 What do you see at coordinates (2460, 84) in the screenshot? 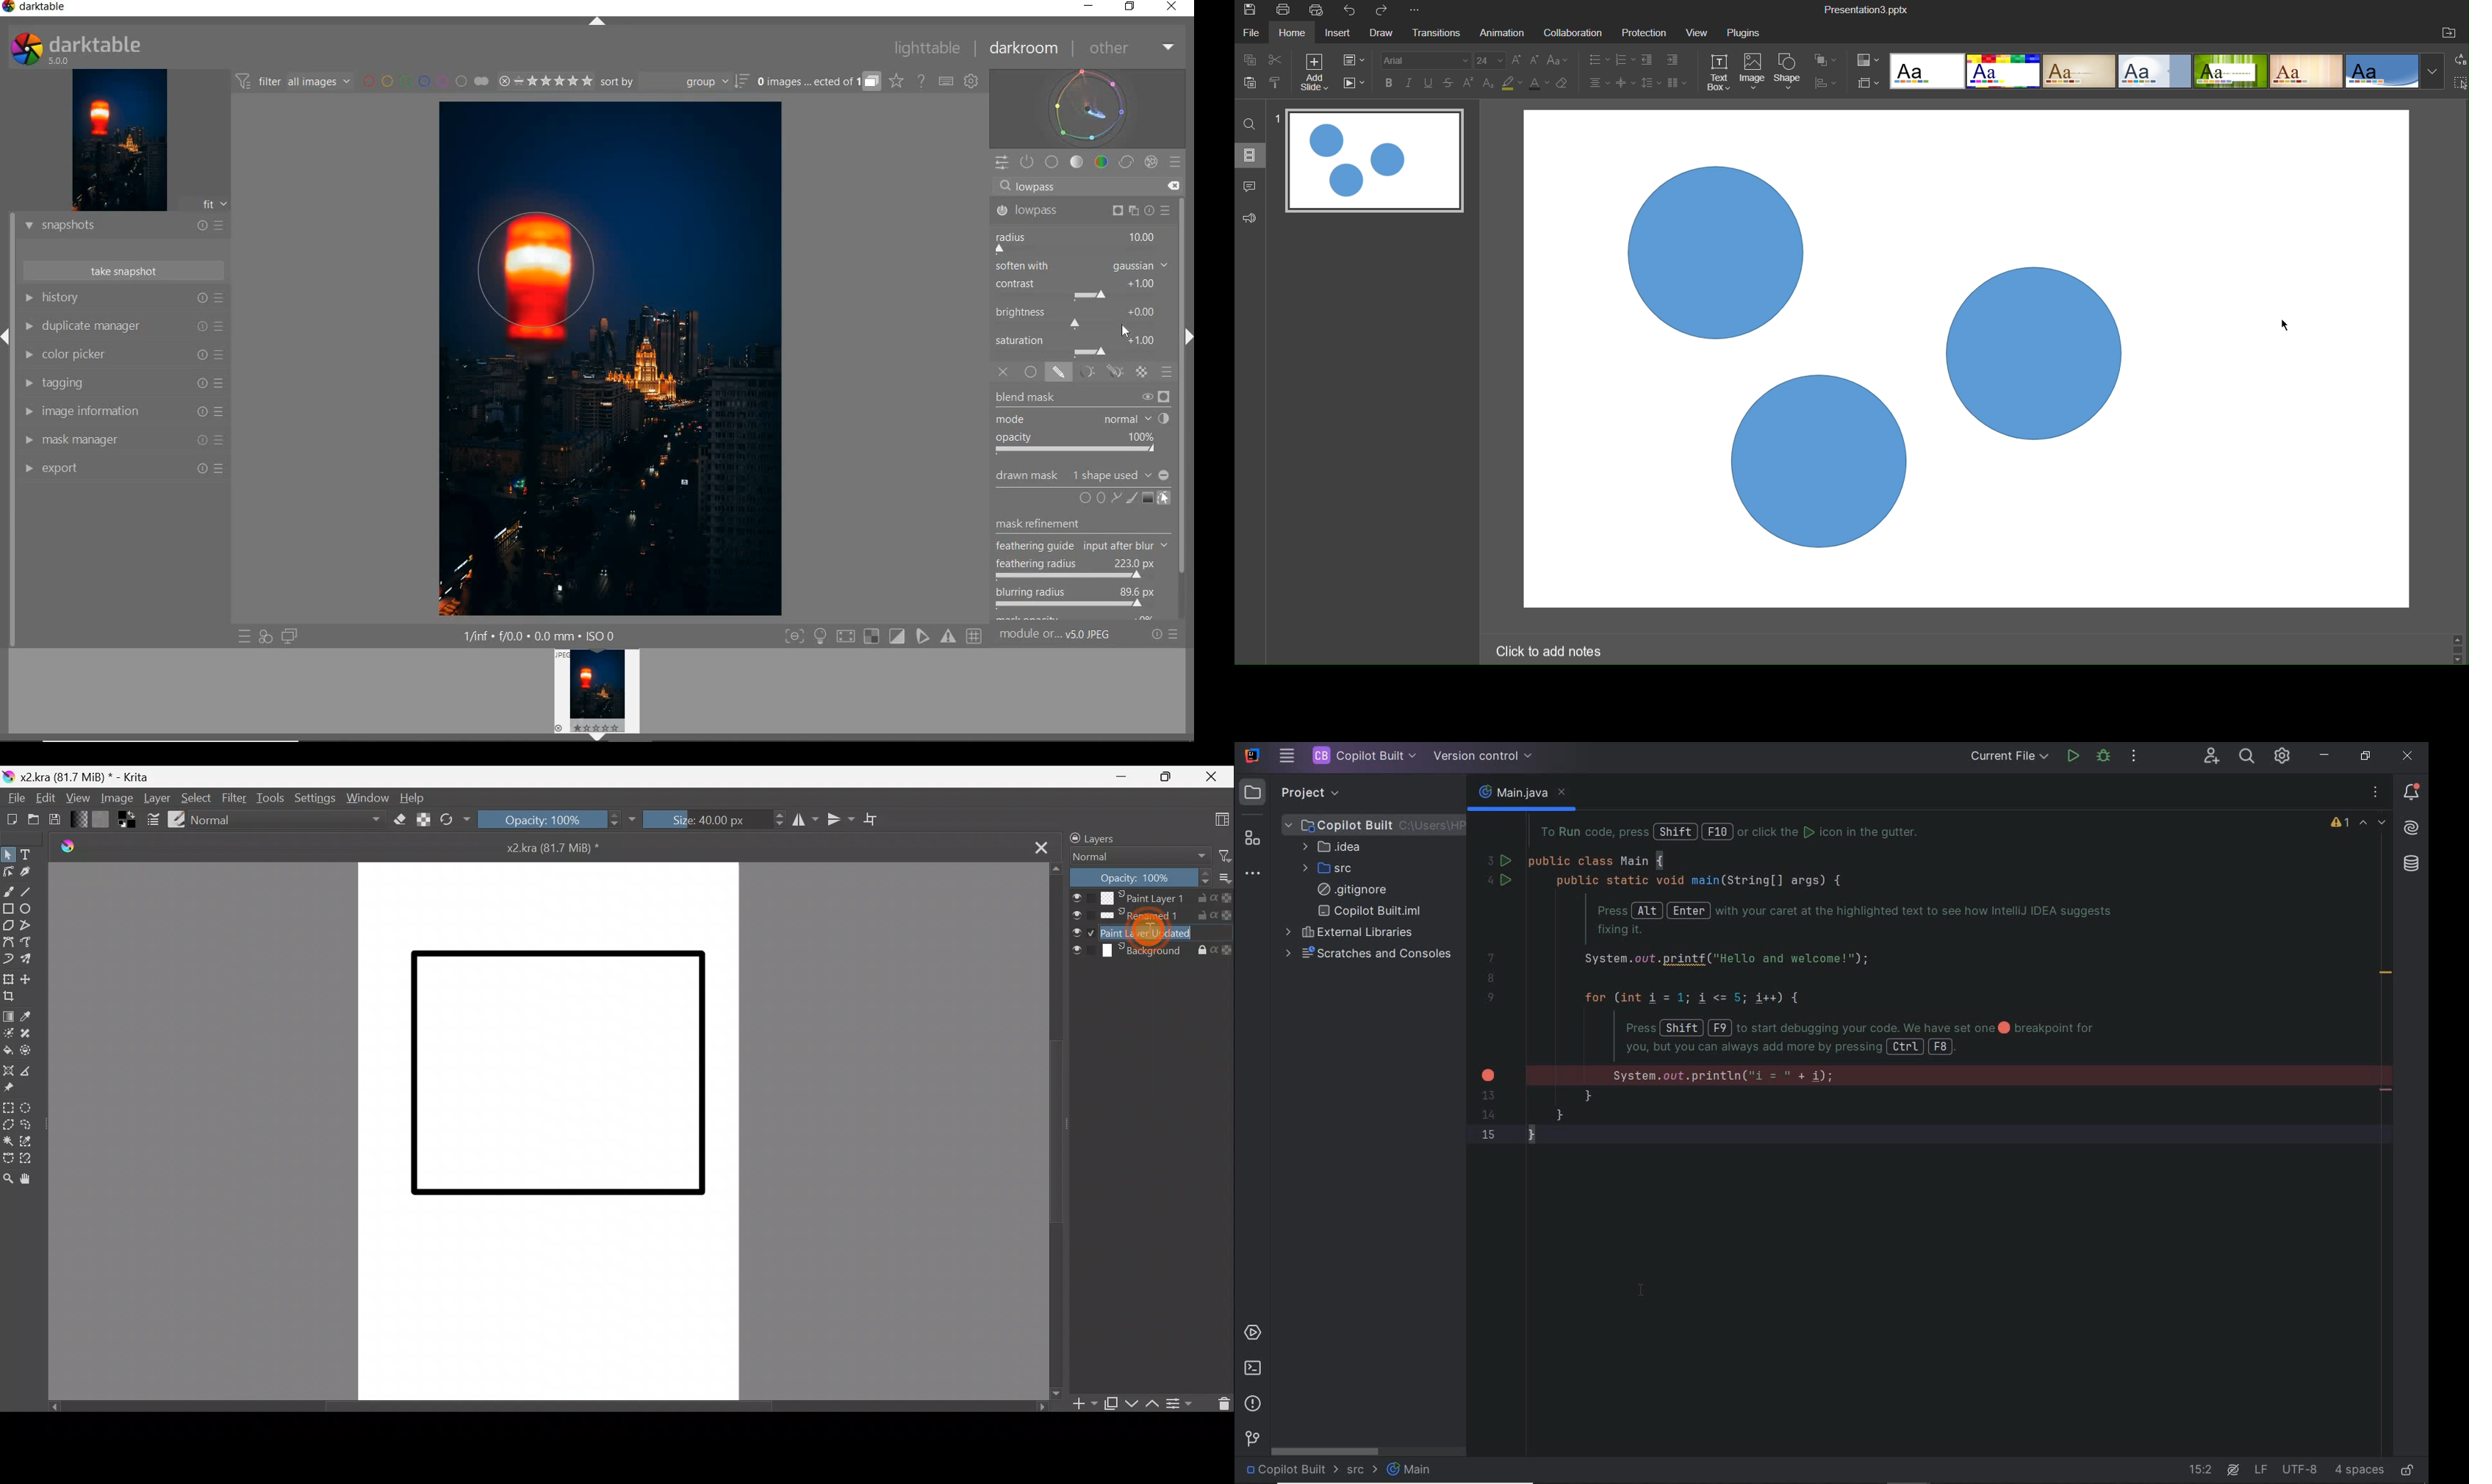
I see `Select All` at bounding box center [2460, 84].